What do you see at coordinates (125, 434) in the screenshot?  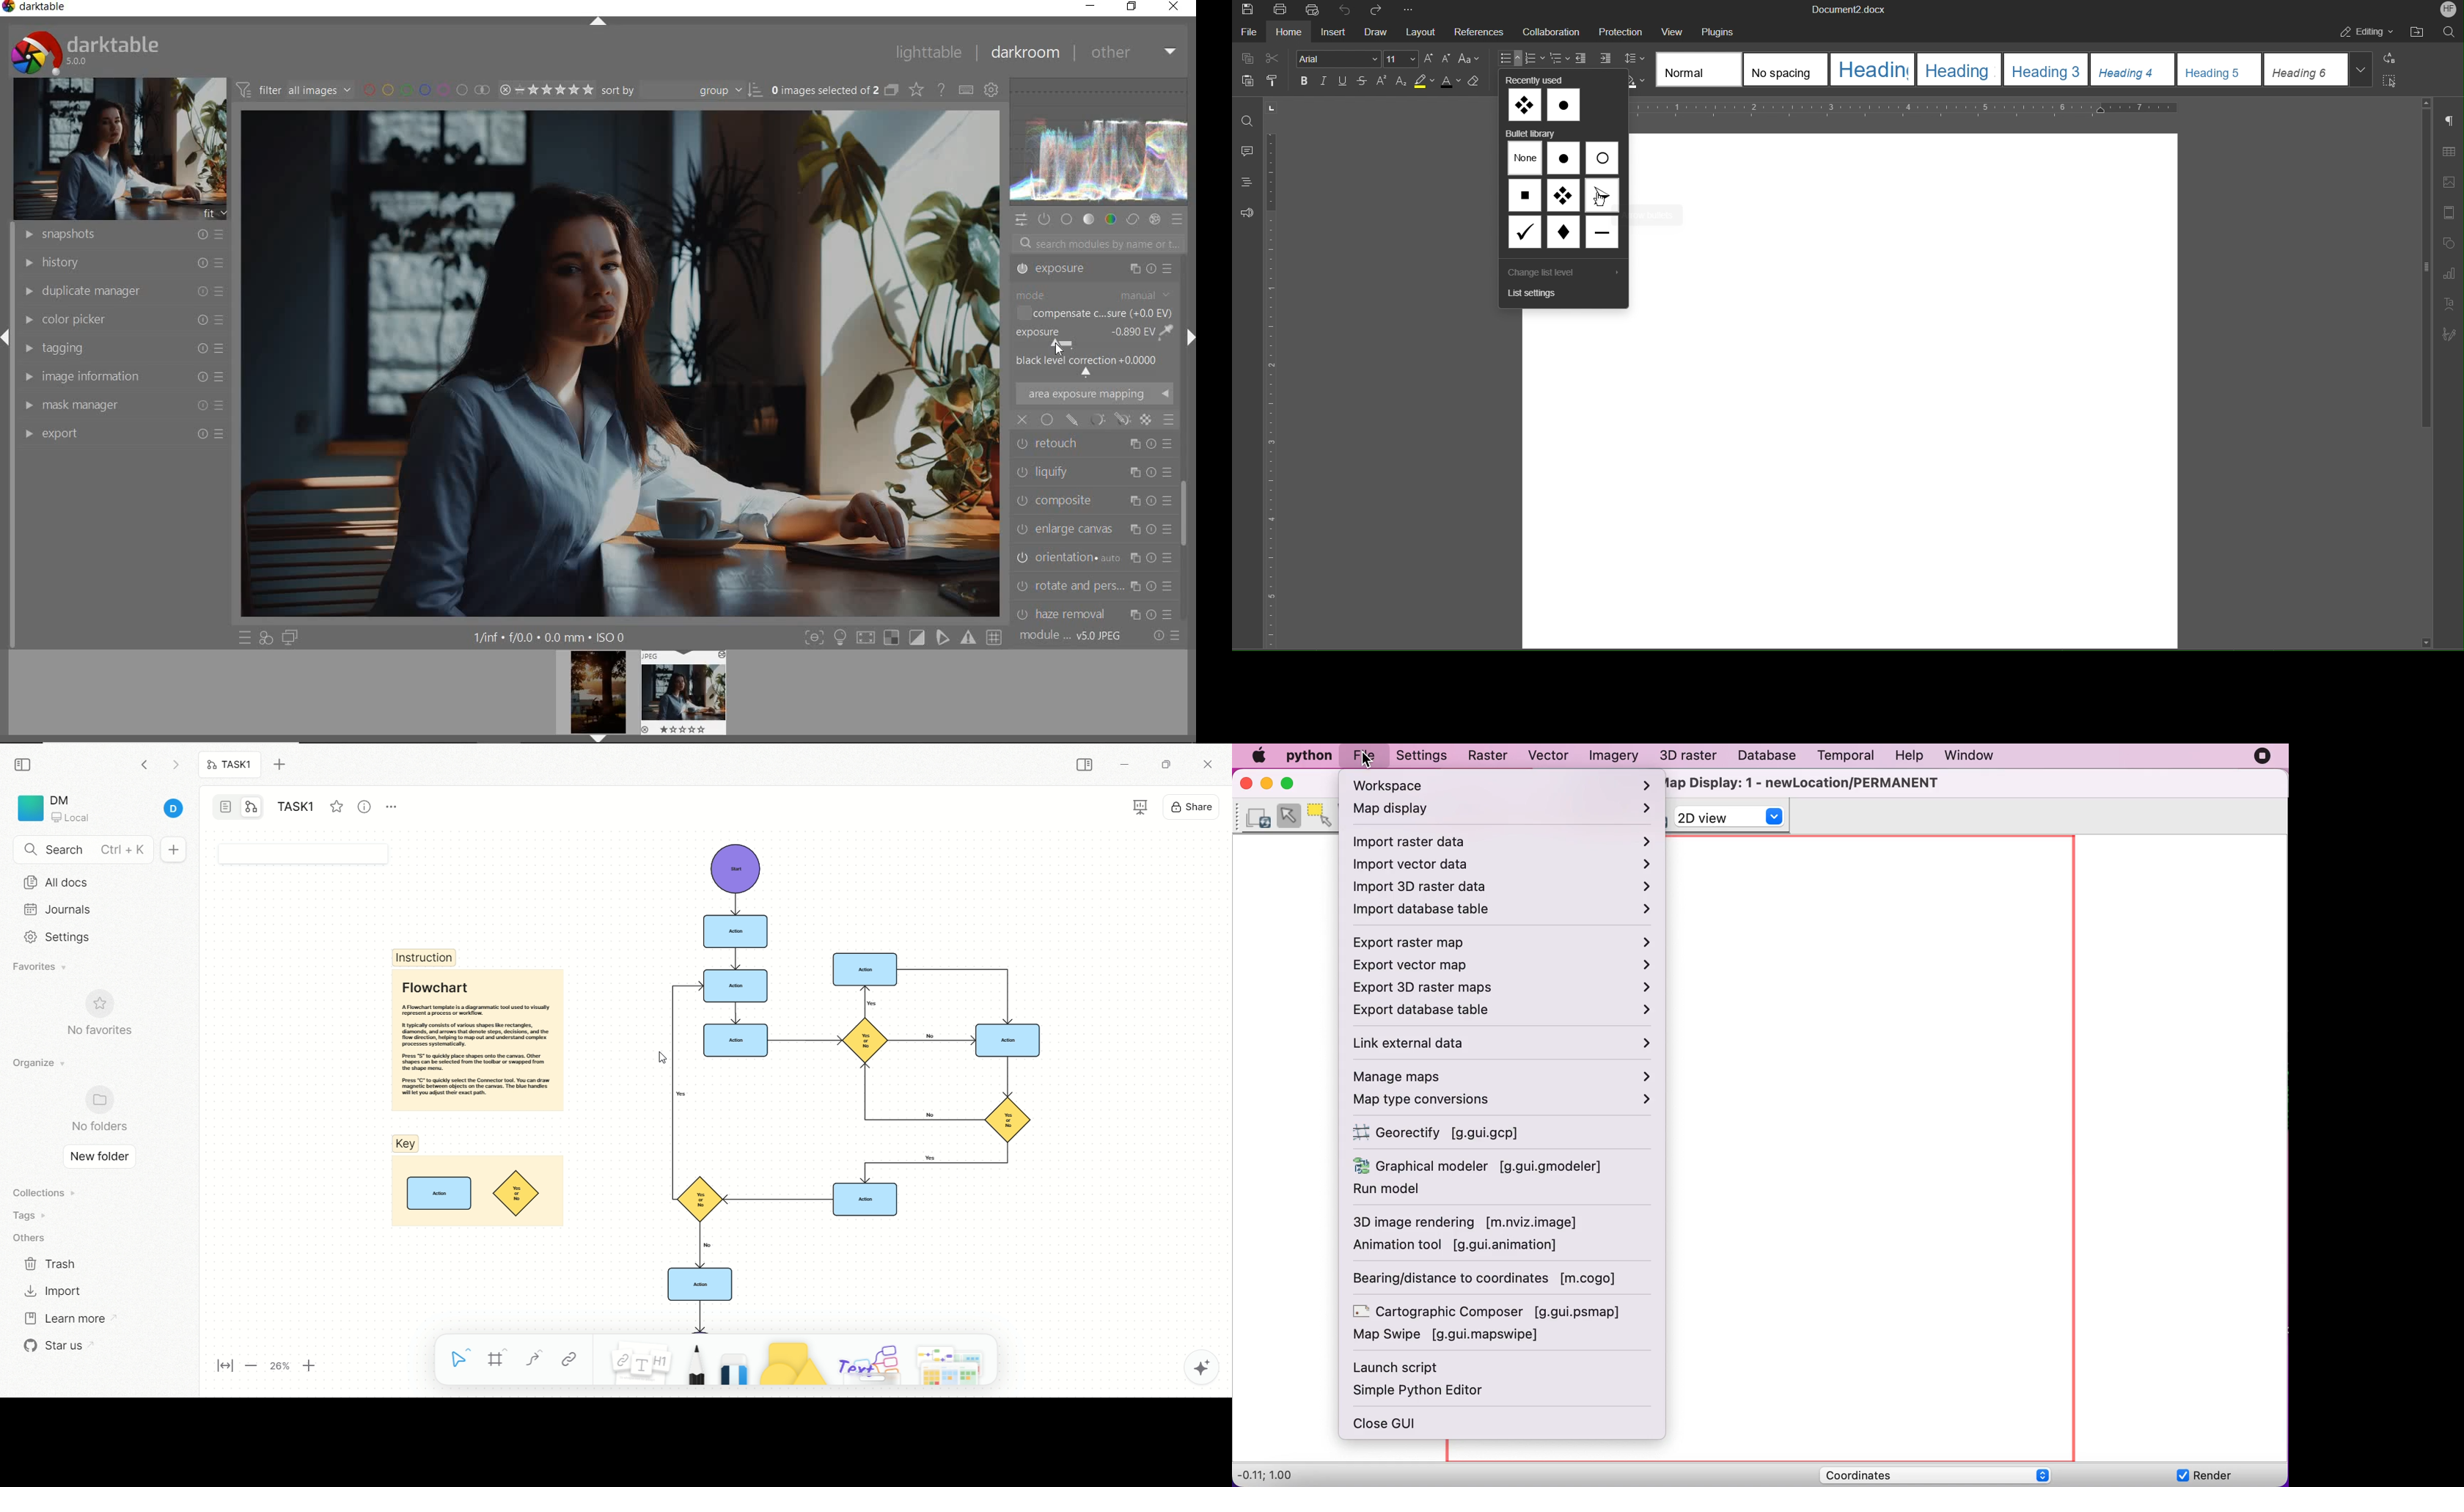 I see `EXPORT` at bounding box center [125, 434].